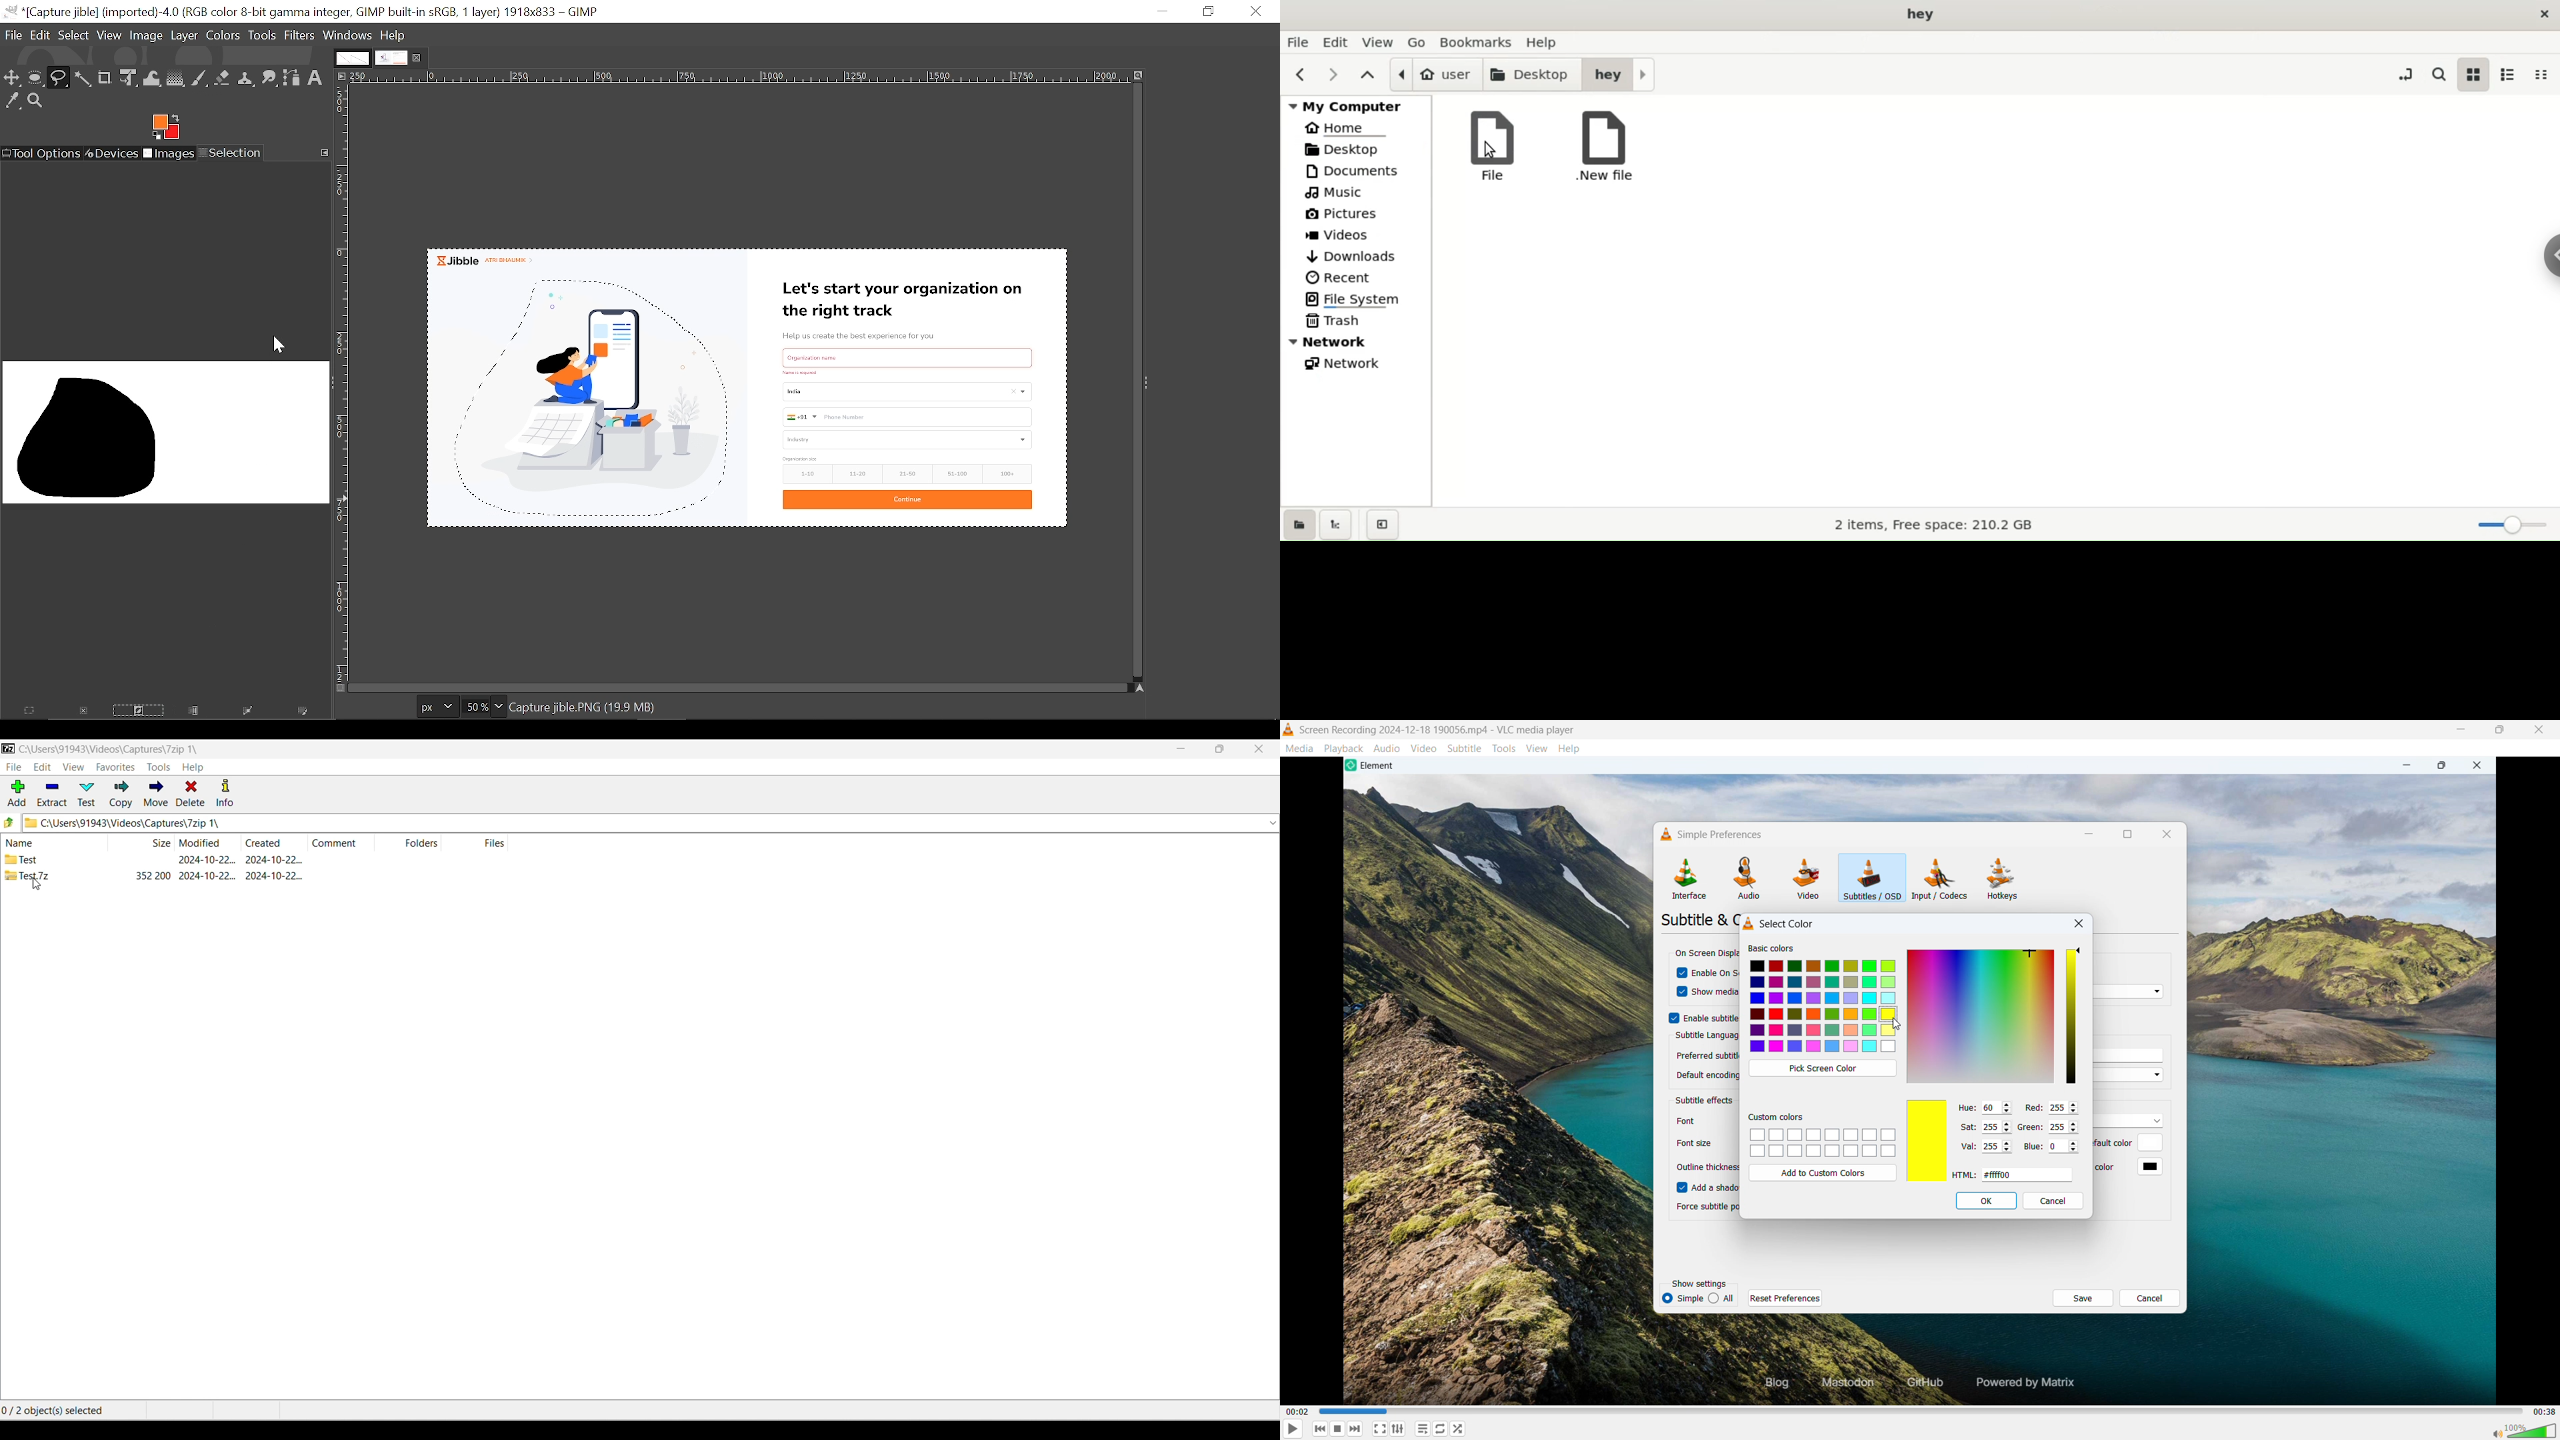 The width and height of the screenshot is (2576, 1456). Describe the element at coordinates (2539, 730) in the screenshot. I see `Close ` at that location.